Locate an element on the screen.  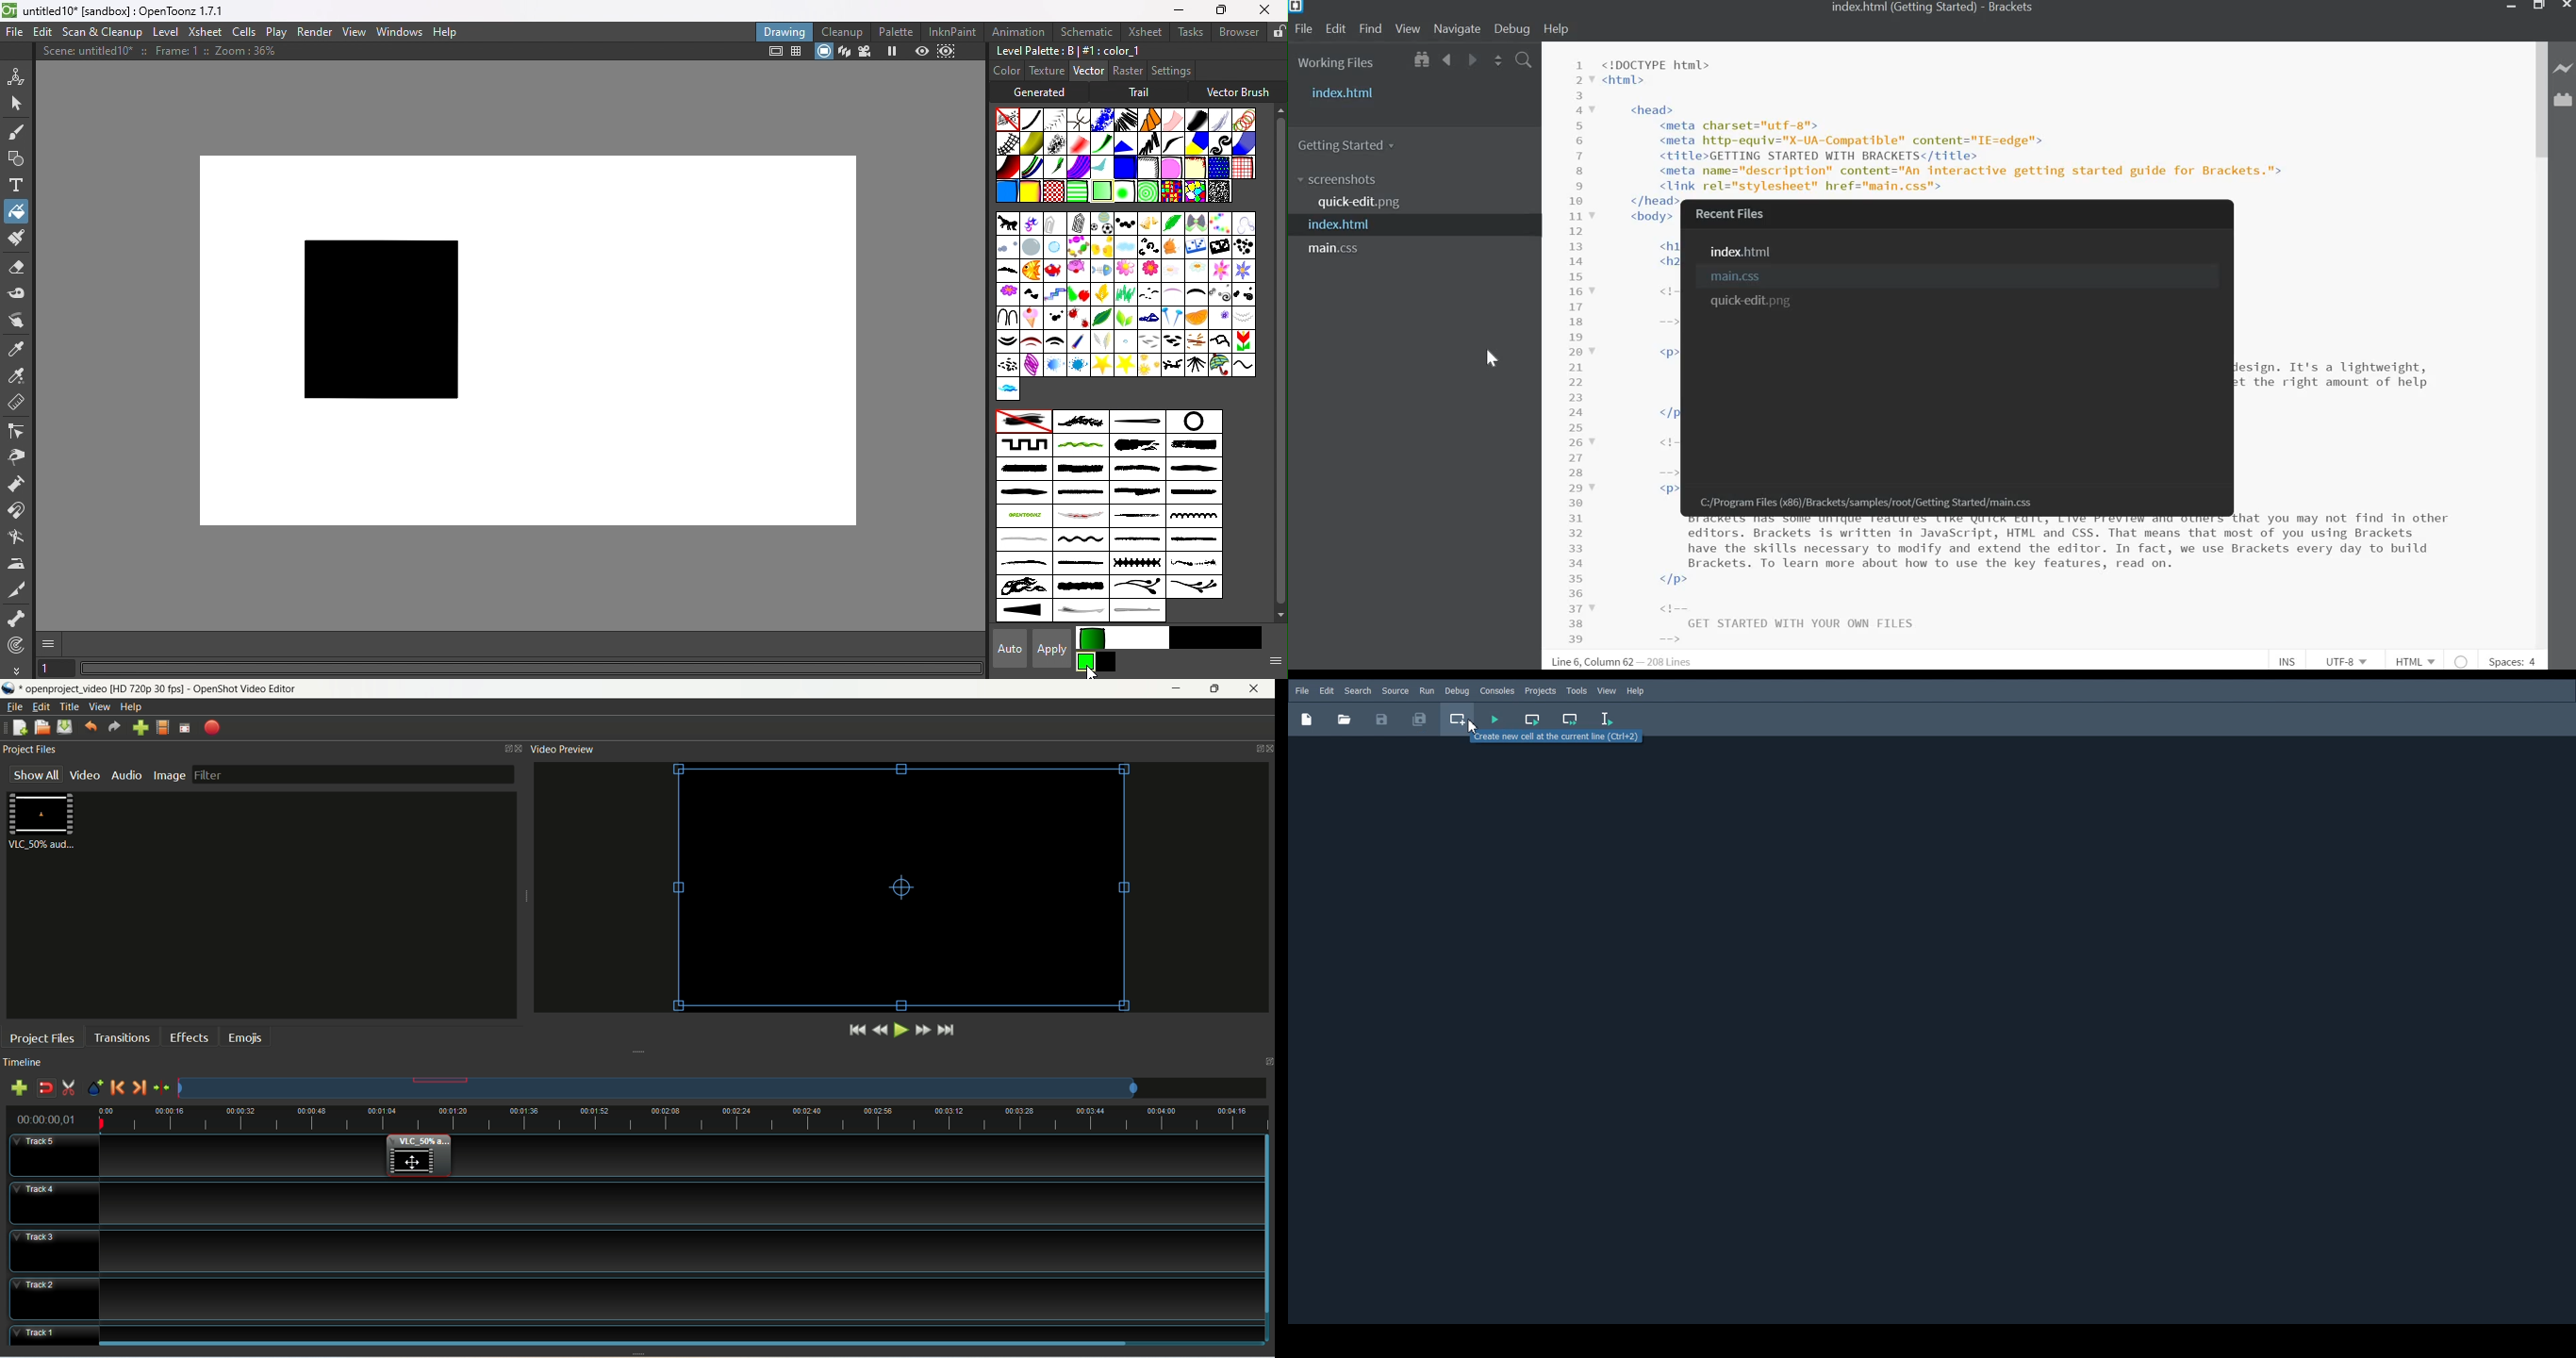
close is located at coordinates (1254, 689).